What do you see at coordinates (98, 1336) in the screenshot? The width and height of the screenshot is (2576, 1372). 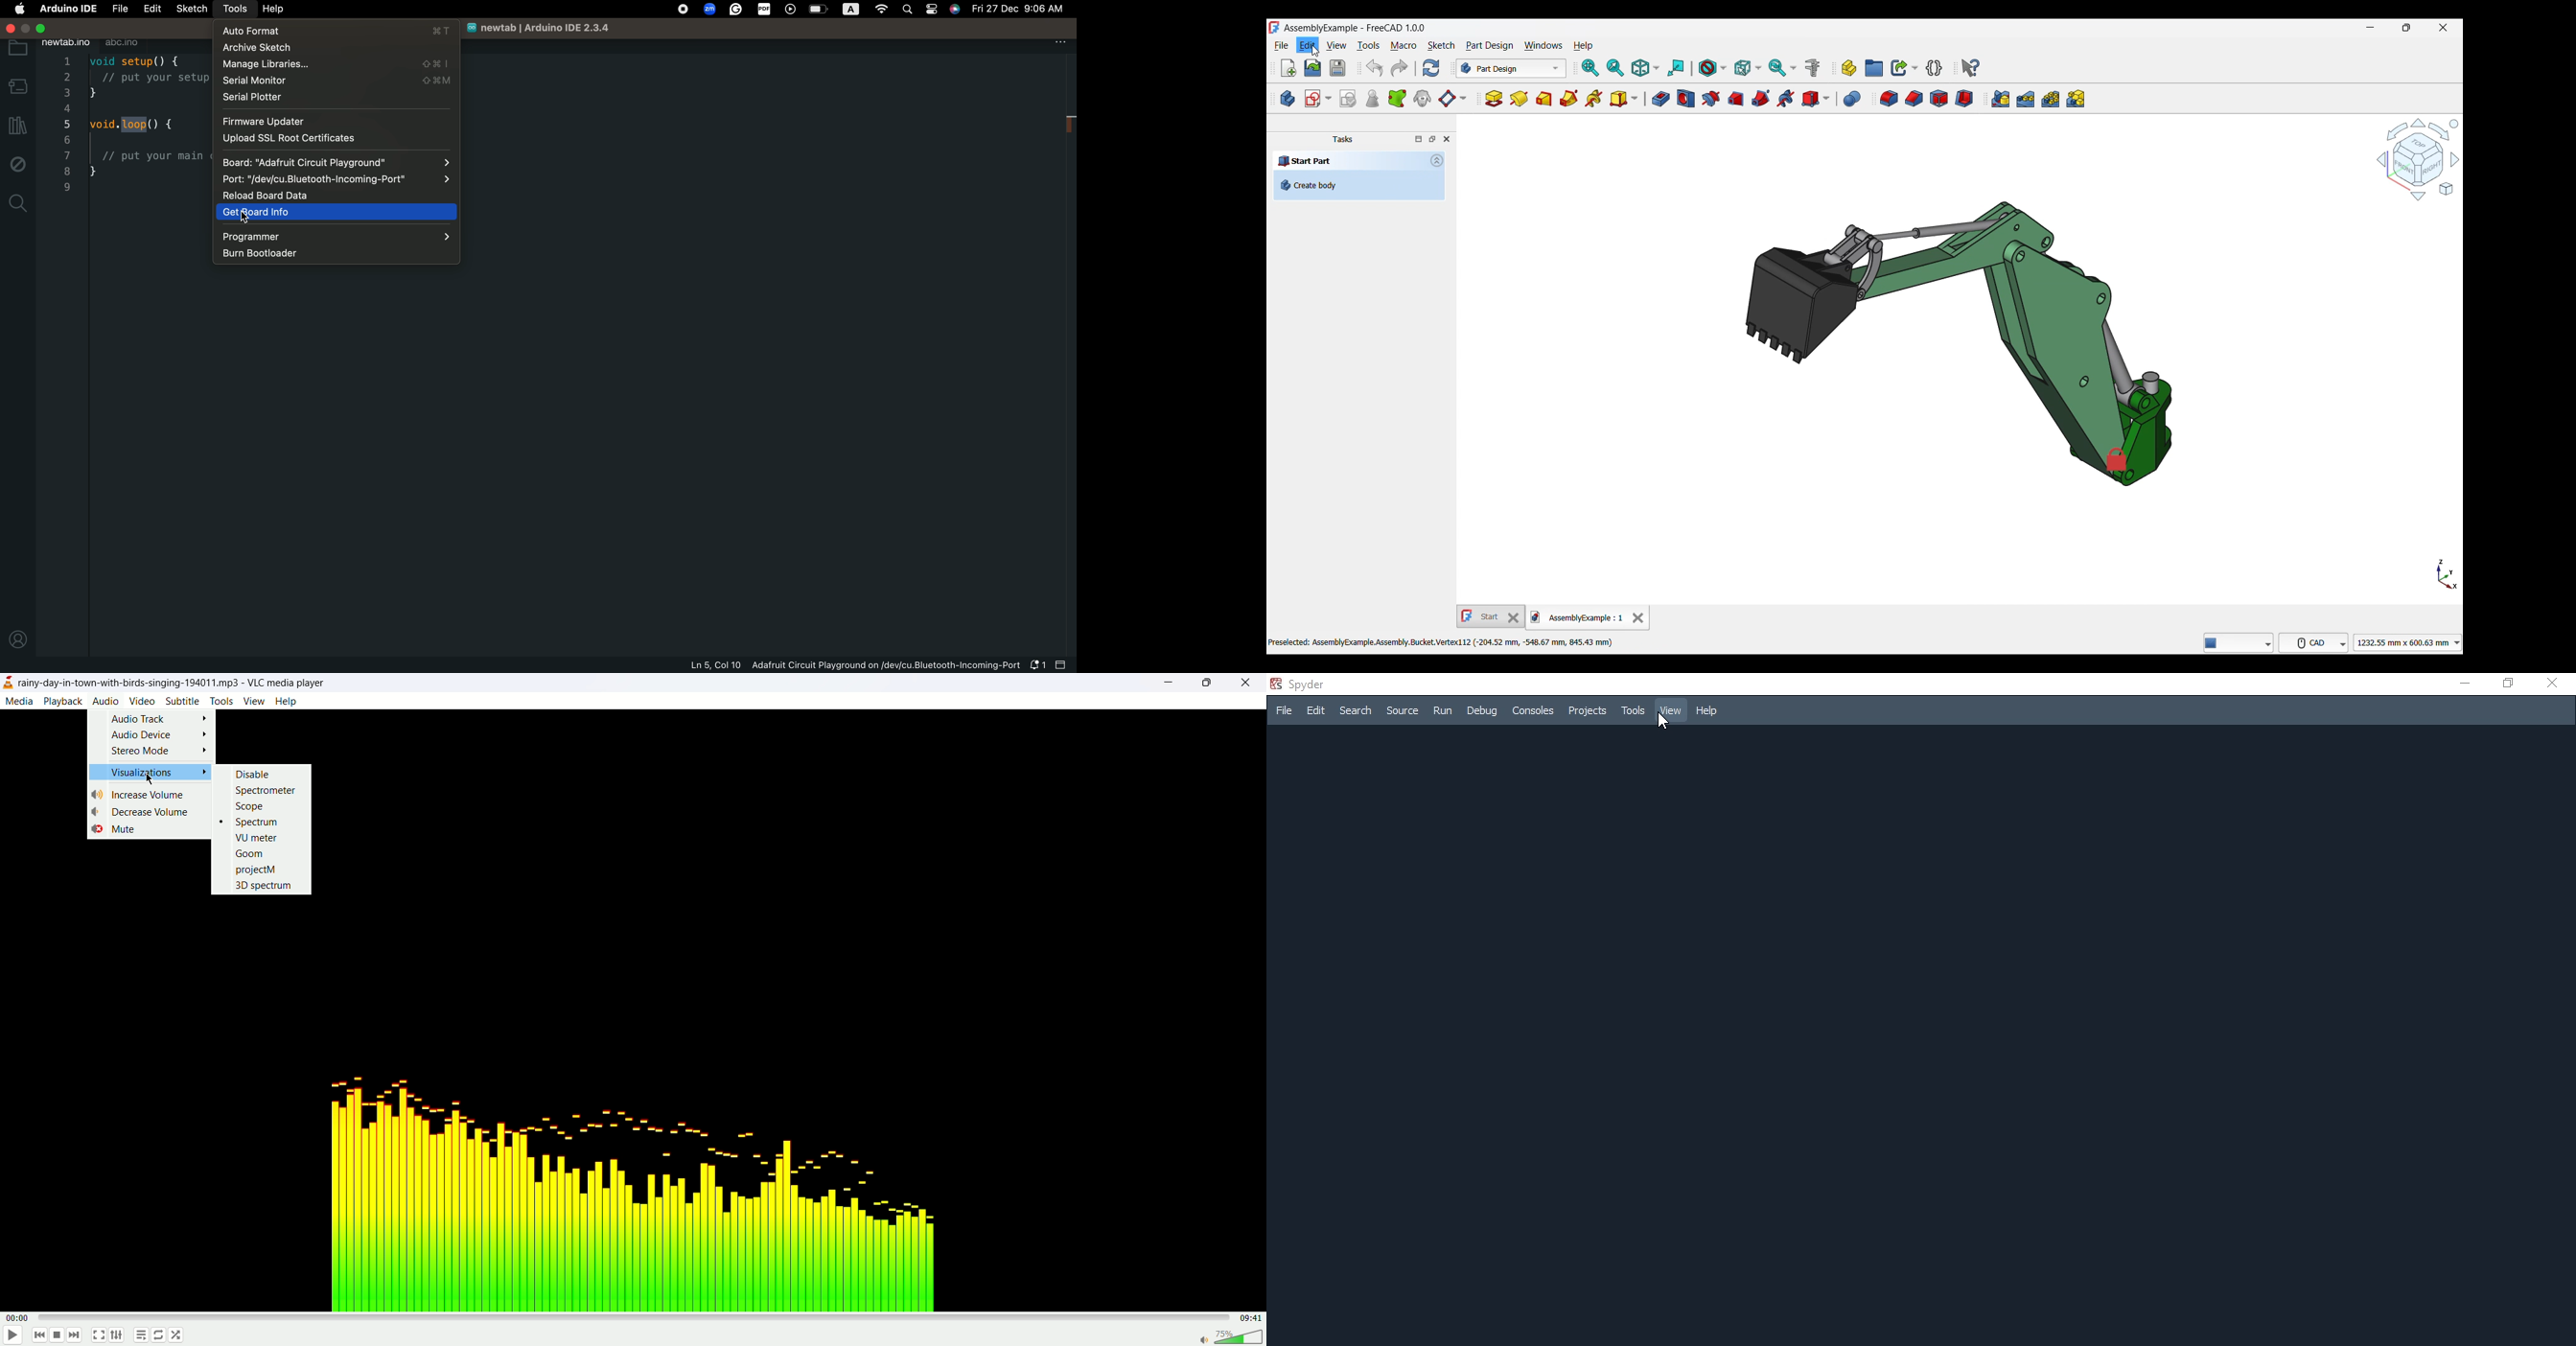 I see `fullscreen` at bounding box center [98, 1336].